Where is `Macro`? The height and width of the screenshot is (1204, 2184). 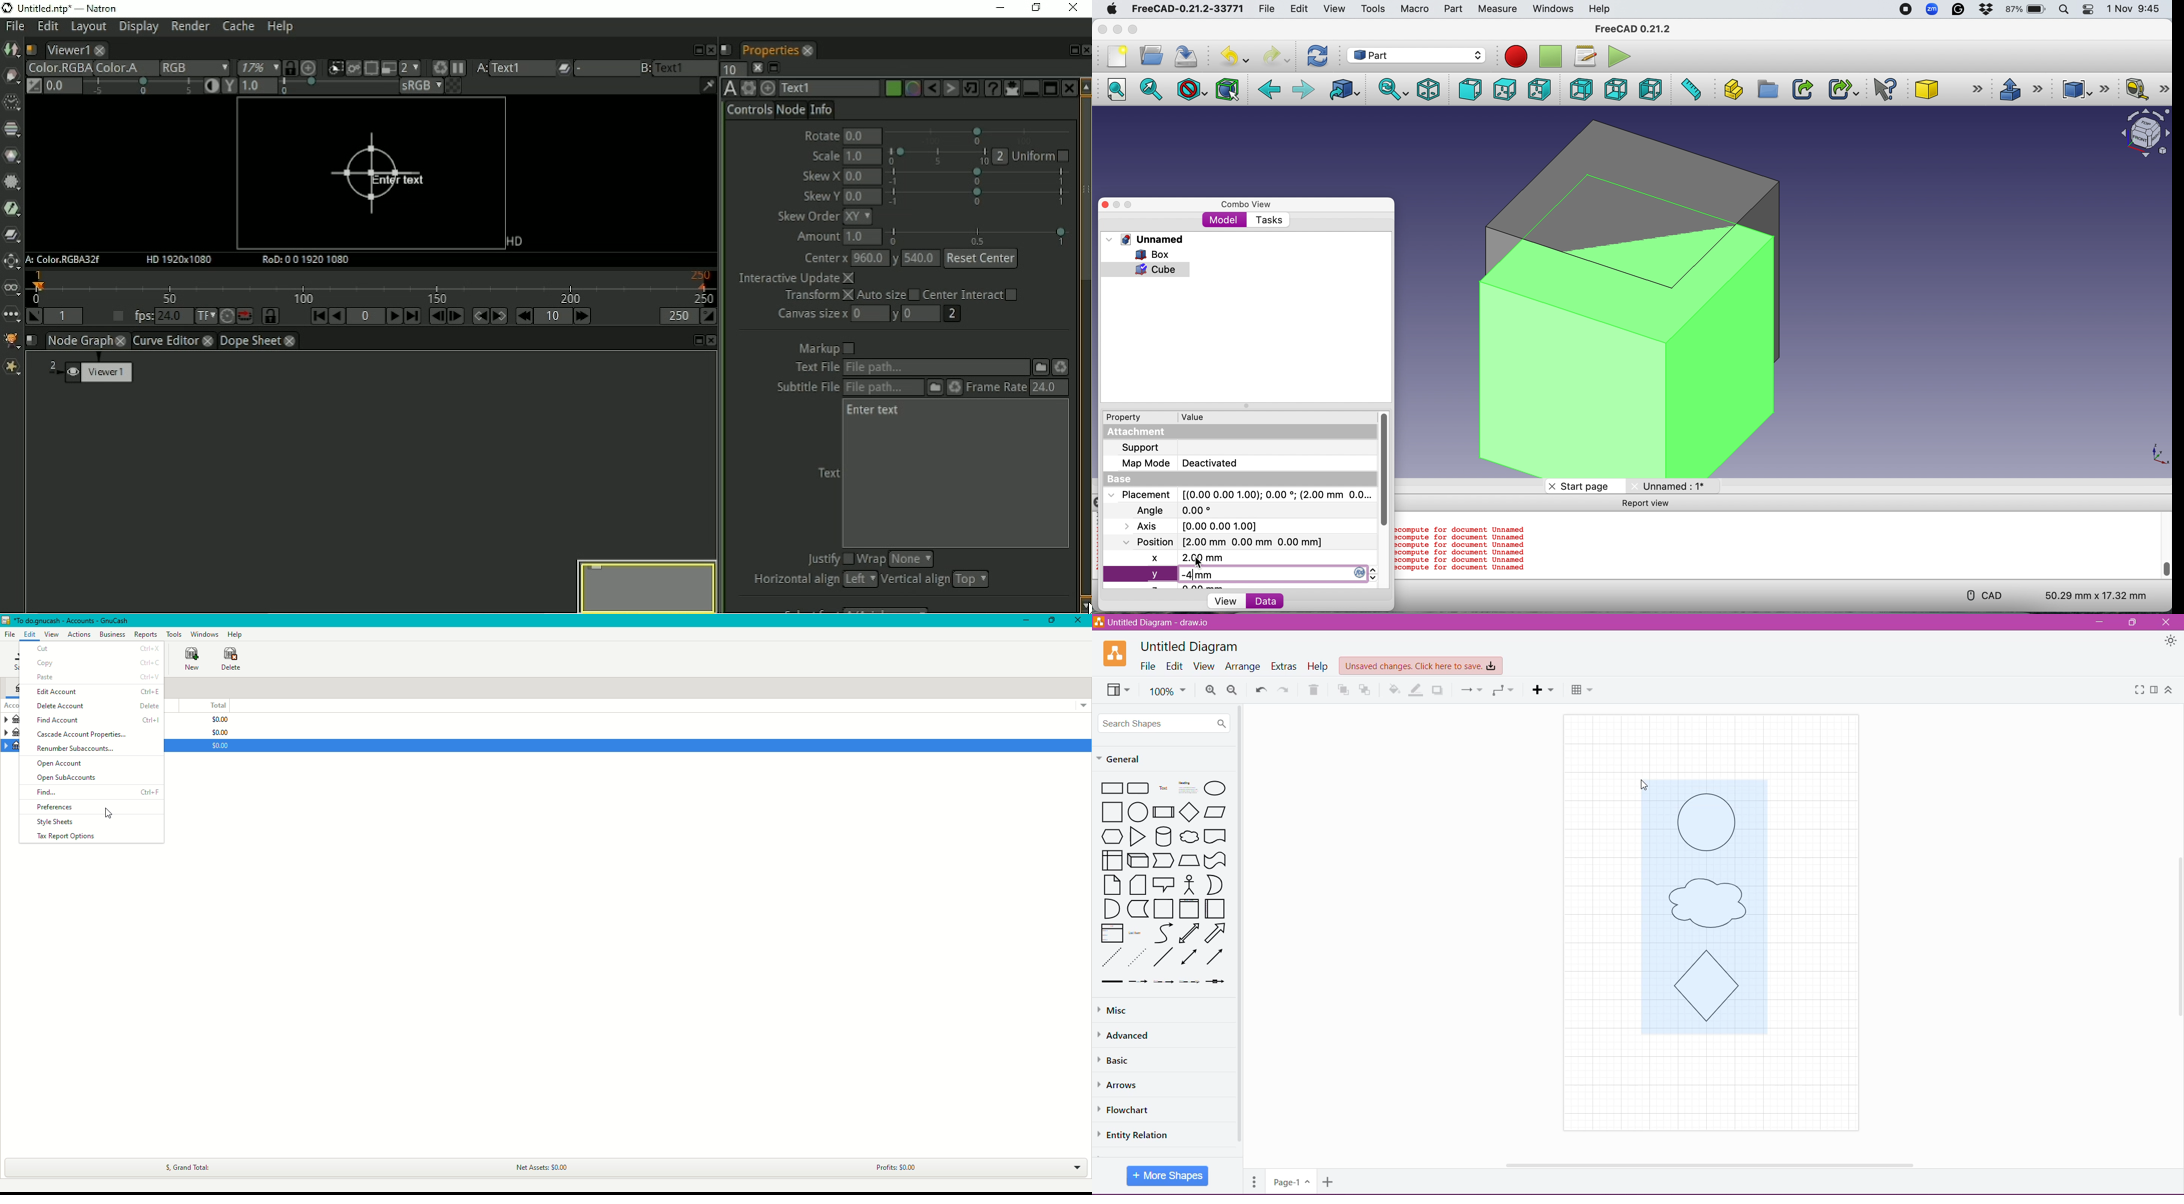
Macro is located at coordinates (1415, 10).